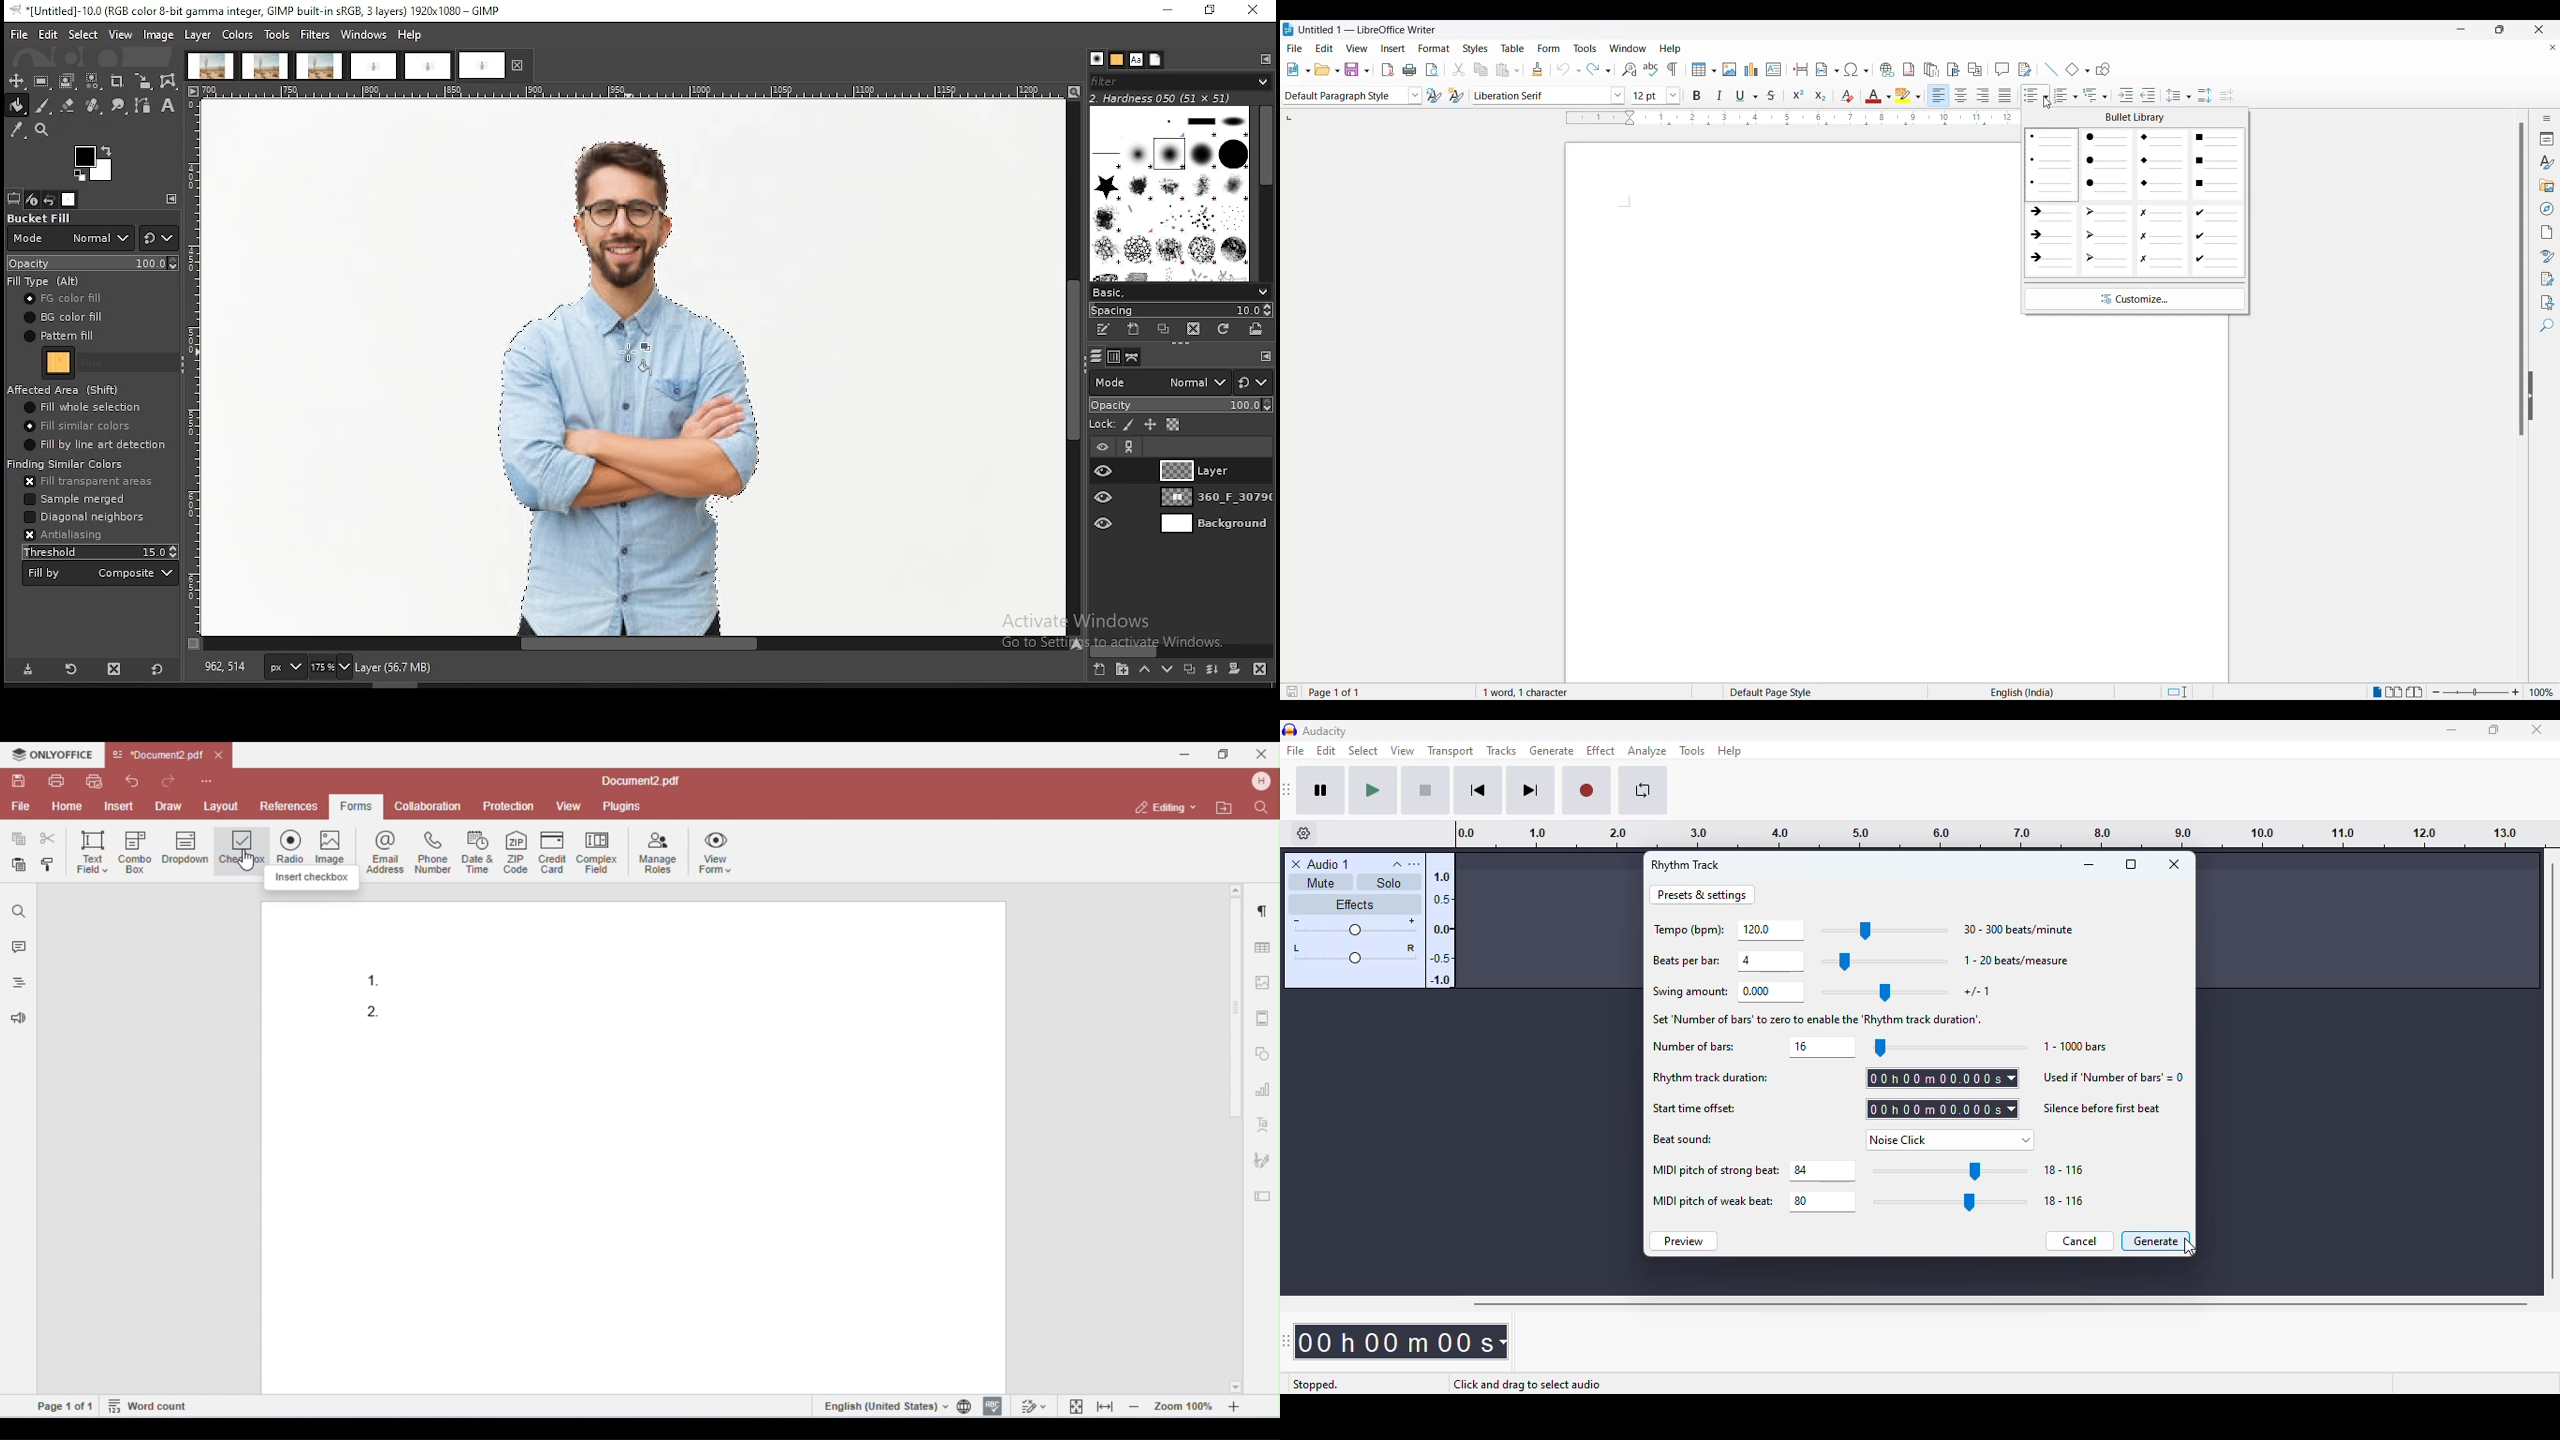 This screenshot has height=1456, width=2576. I want to click on Multiple page view, so click(2396, 692).